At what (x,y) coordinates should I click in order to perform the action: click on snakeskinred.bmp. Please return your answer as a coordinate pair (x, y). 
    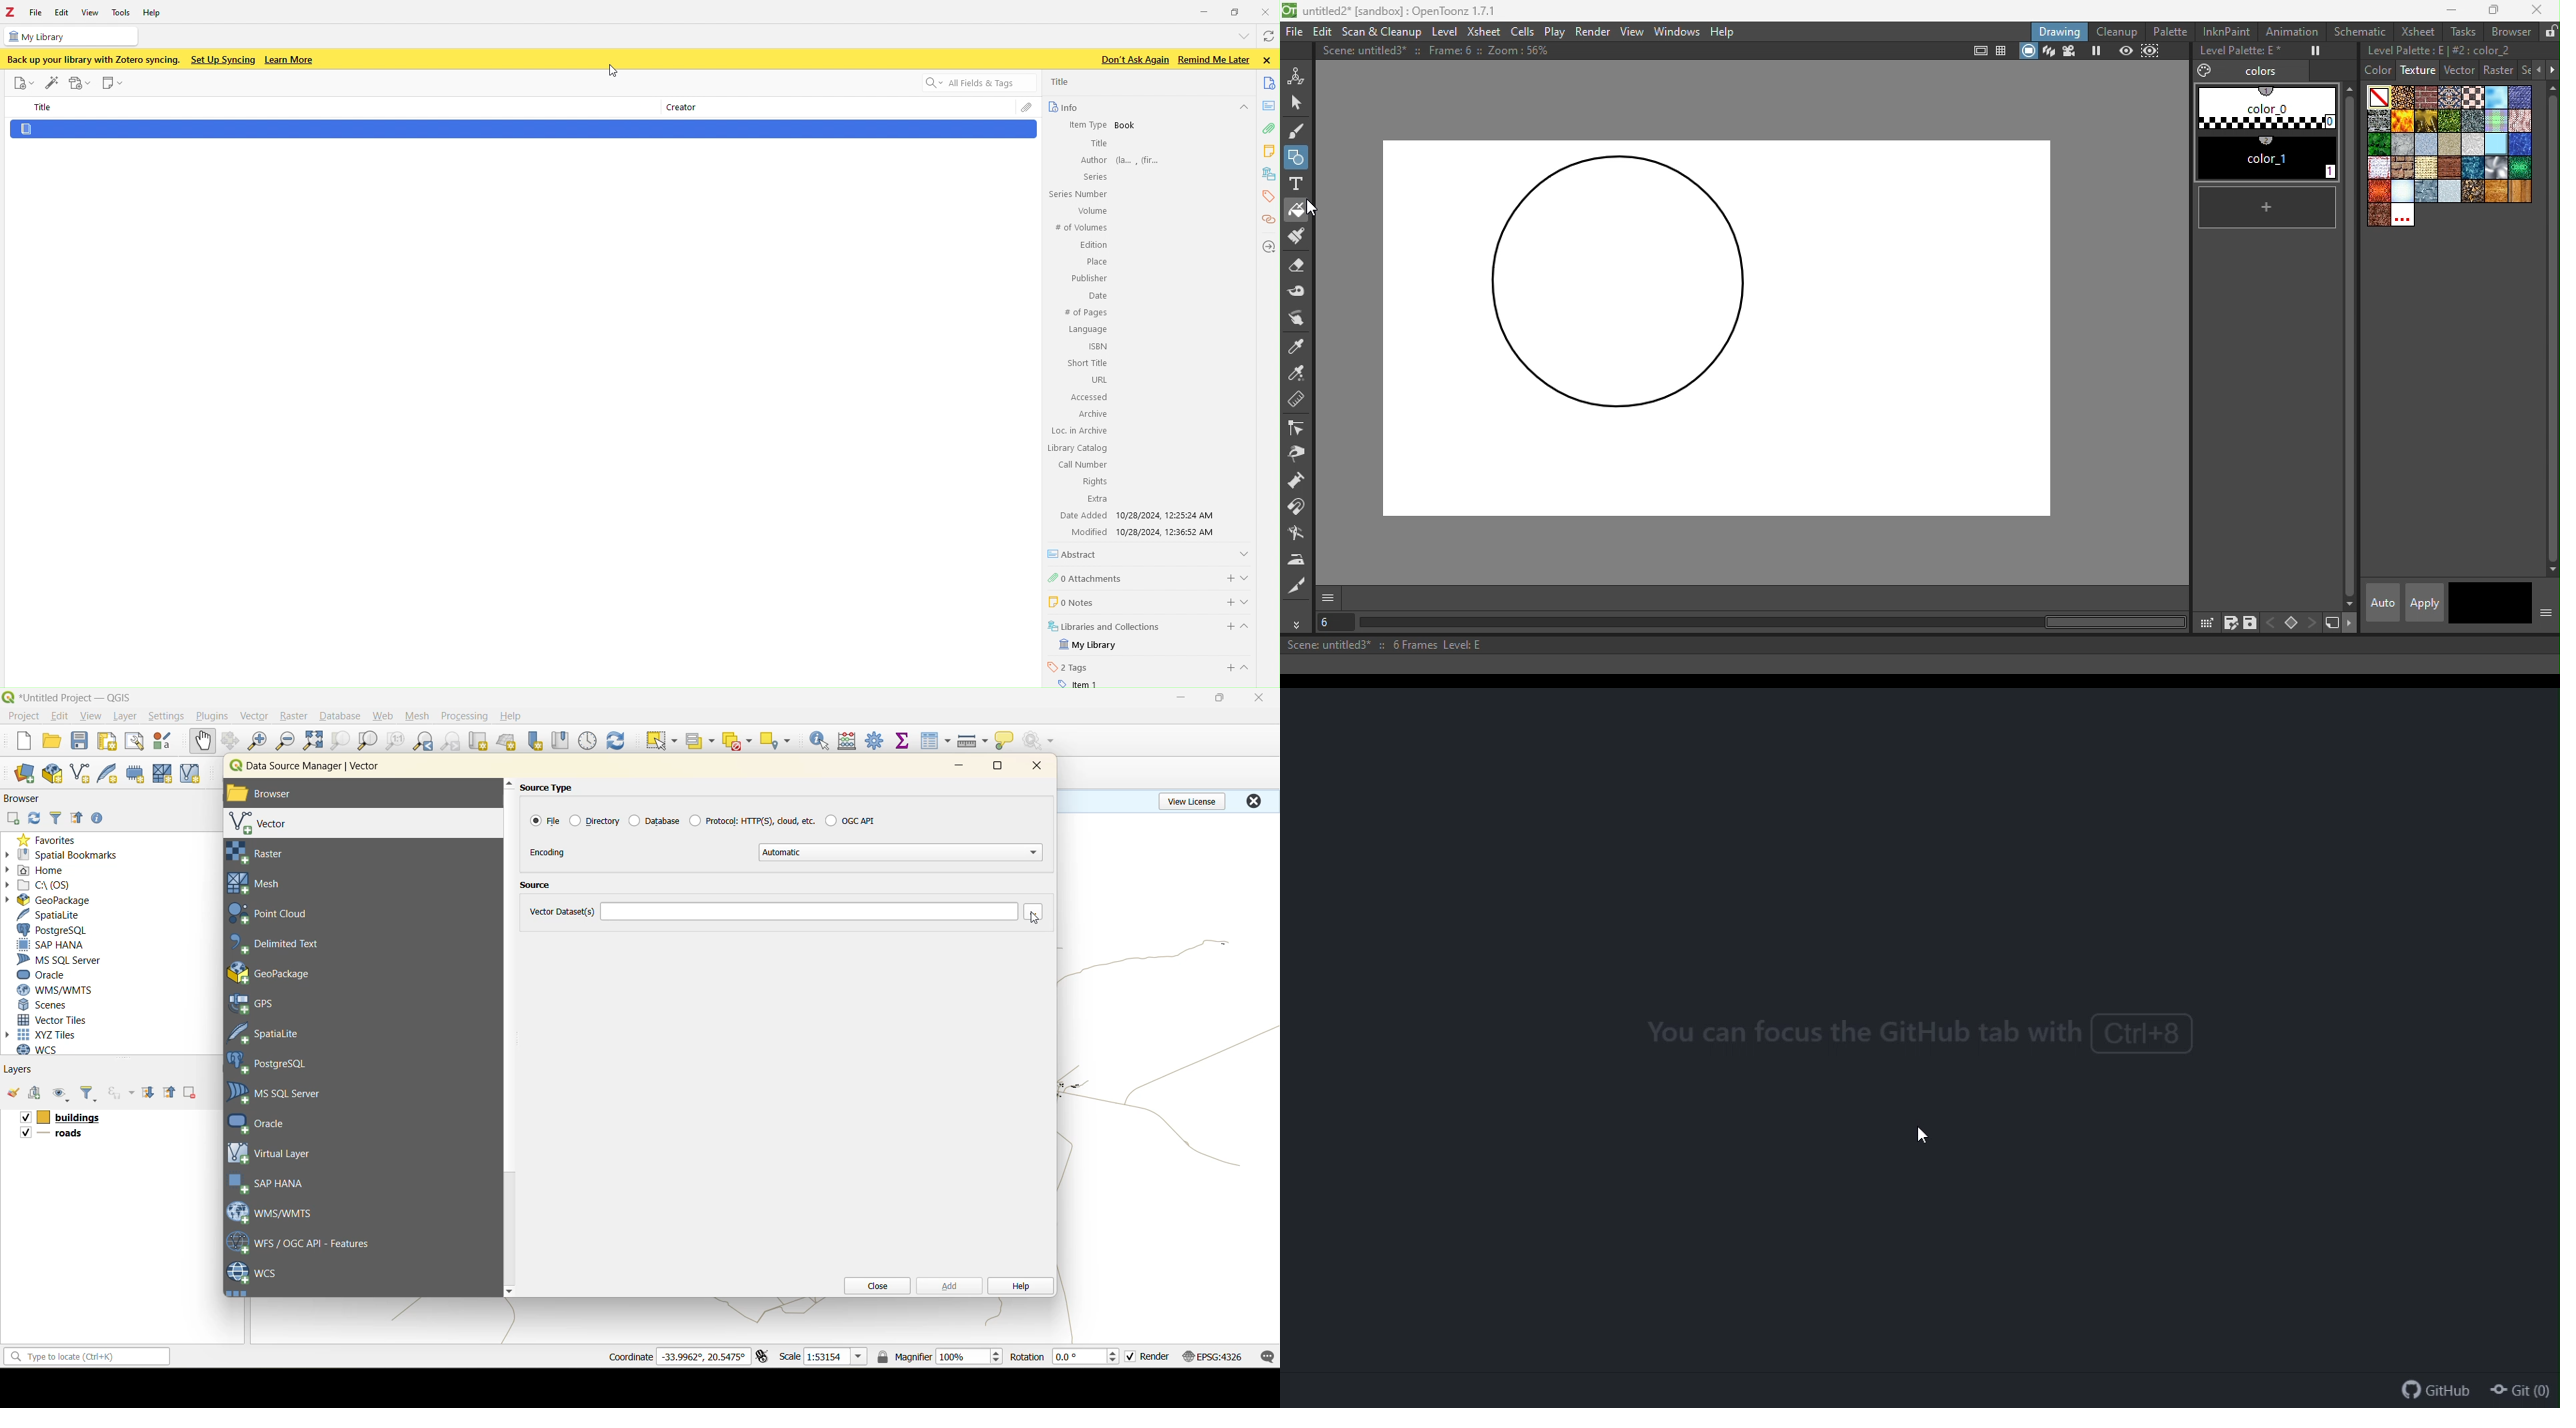
    Looking at the image, I should click on (2378, 192).